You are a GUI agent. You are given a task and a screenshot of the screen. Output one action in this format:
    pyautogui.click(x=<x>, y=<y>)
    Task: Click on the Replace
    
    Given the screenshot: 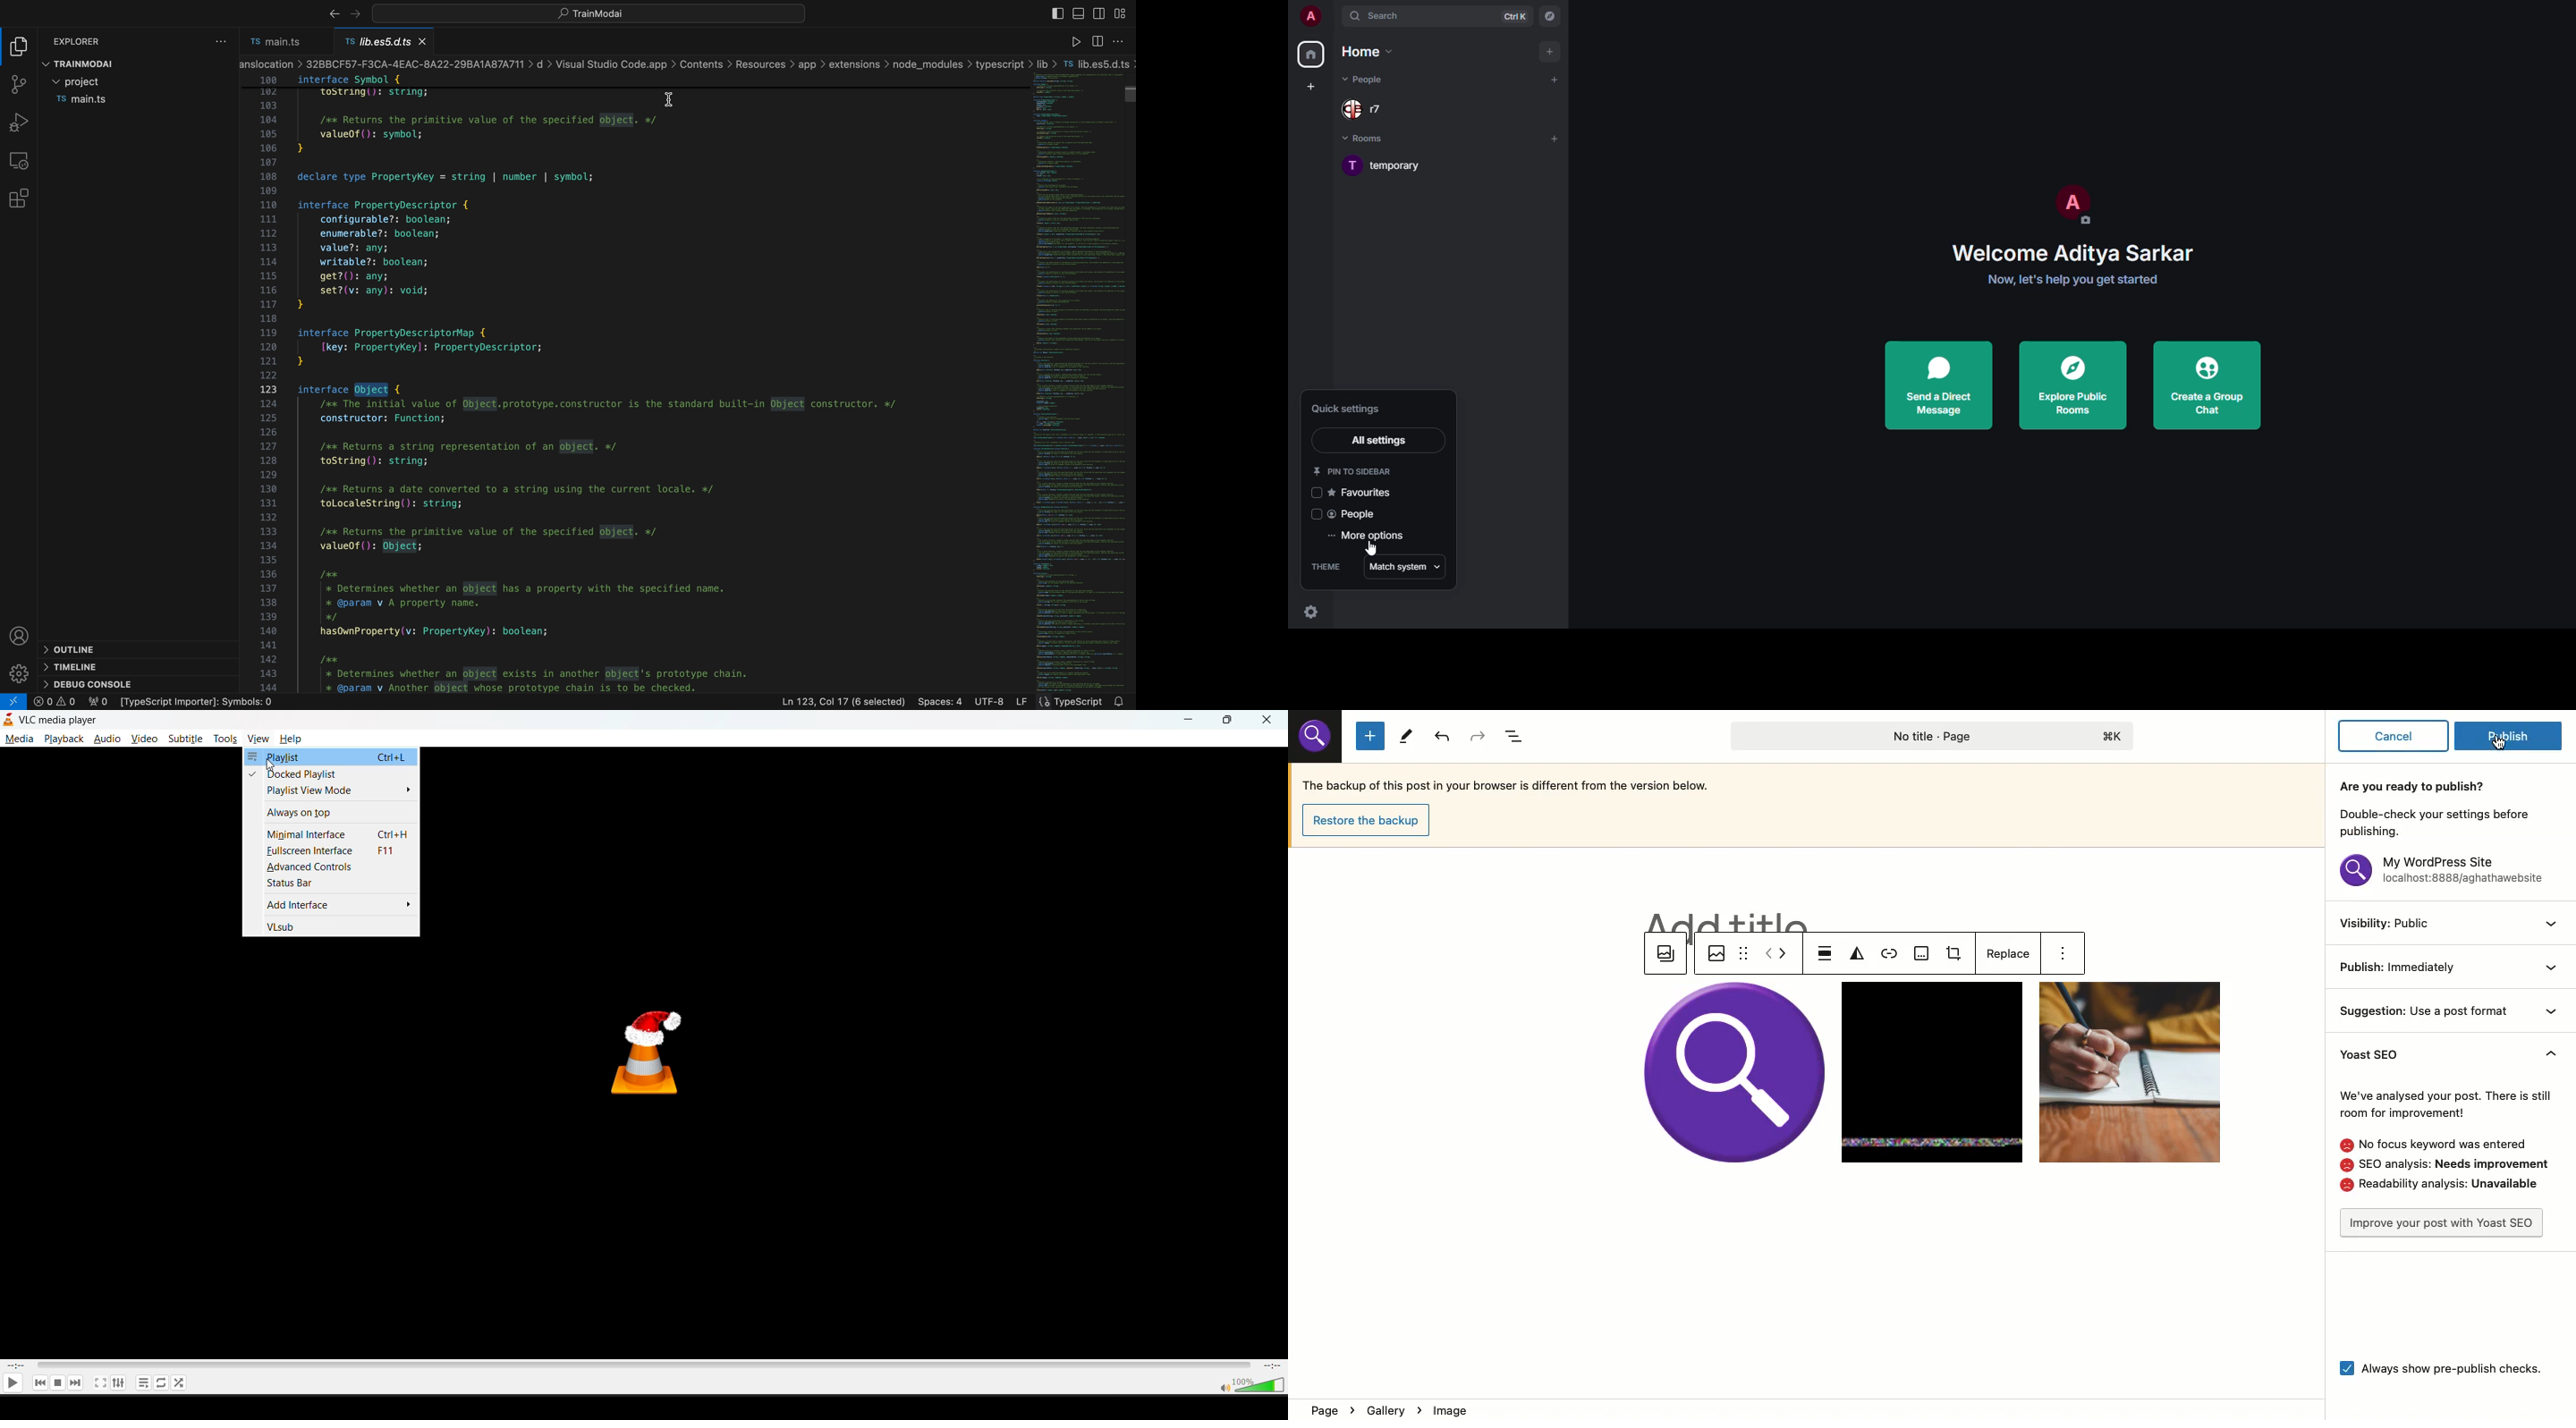 What is the action you would take?
    pyautogui.click(x=2005, y=953)
    